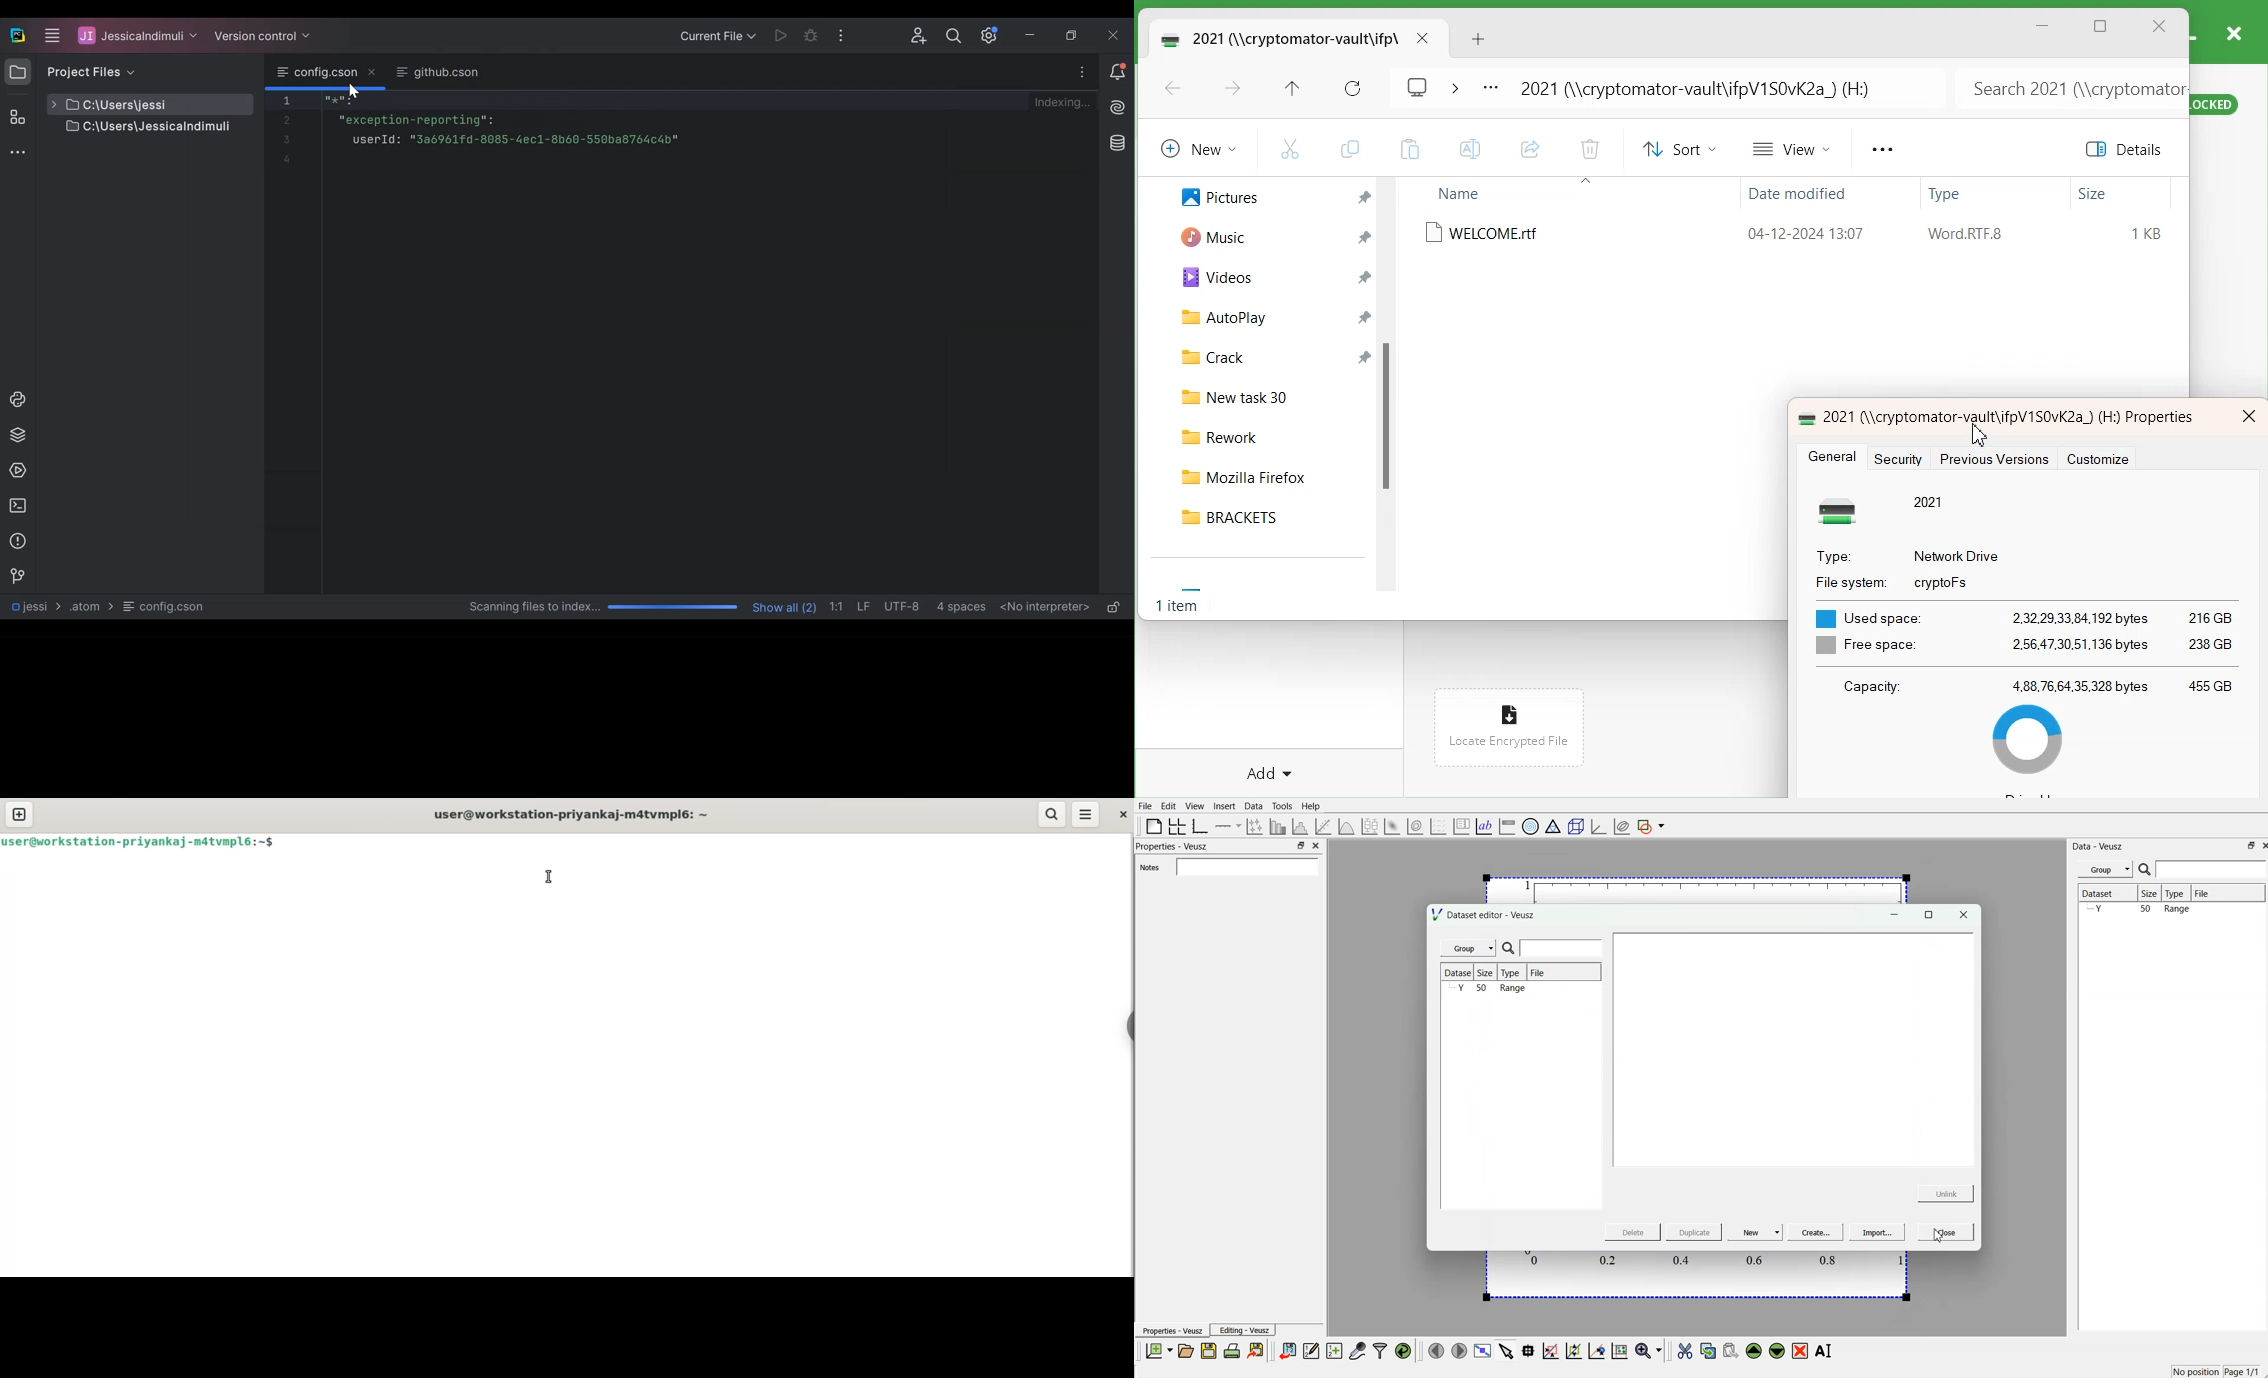 The width and height of the screenshot is (2268, 1400). What do you see at coordinates (963, 607) in the screenshot?
I see `Spaces` at bounding box center [963, 607].